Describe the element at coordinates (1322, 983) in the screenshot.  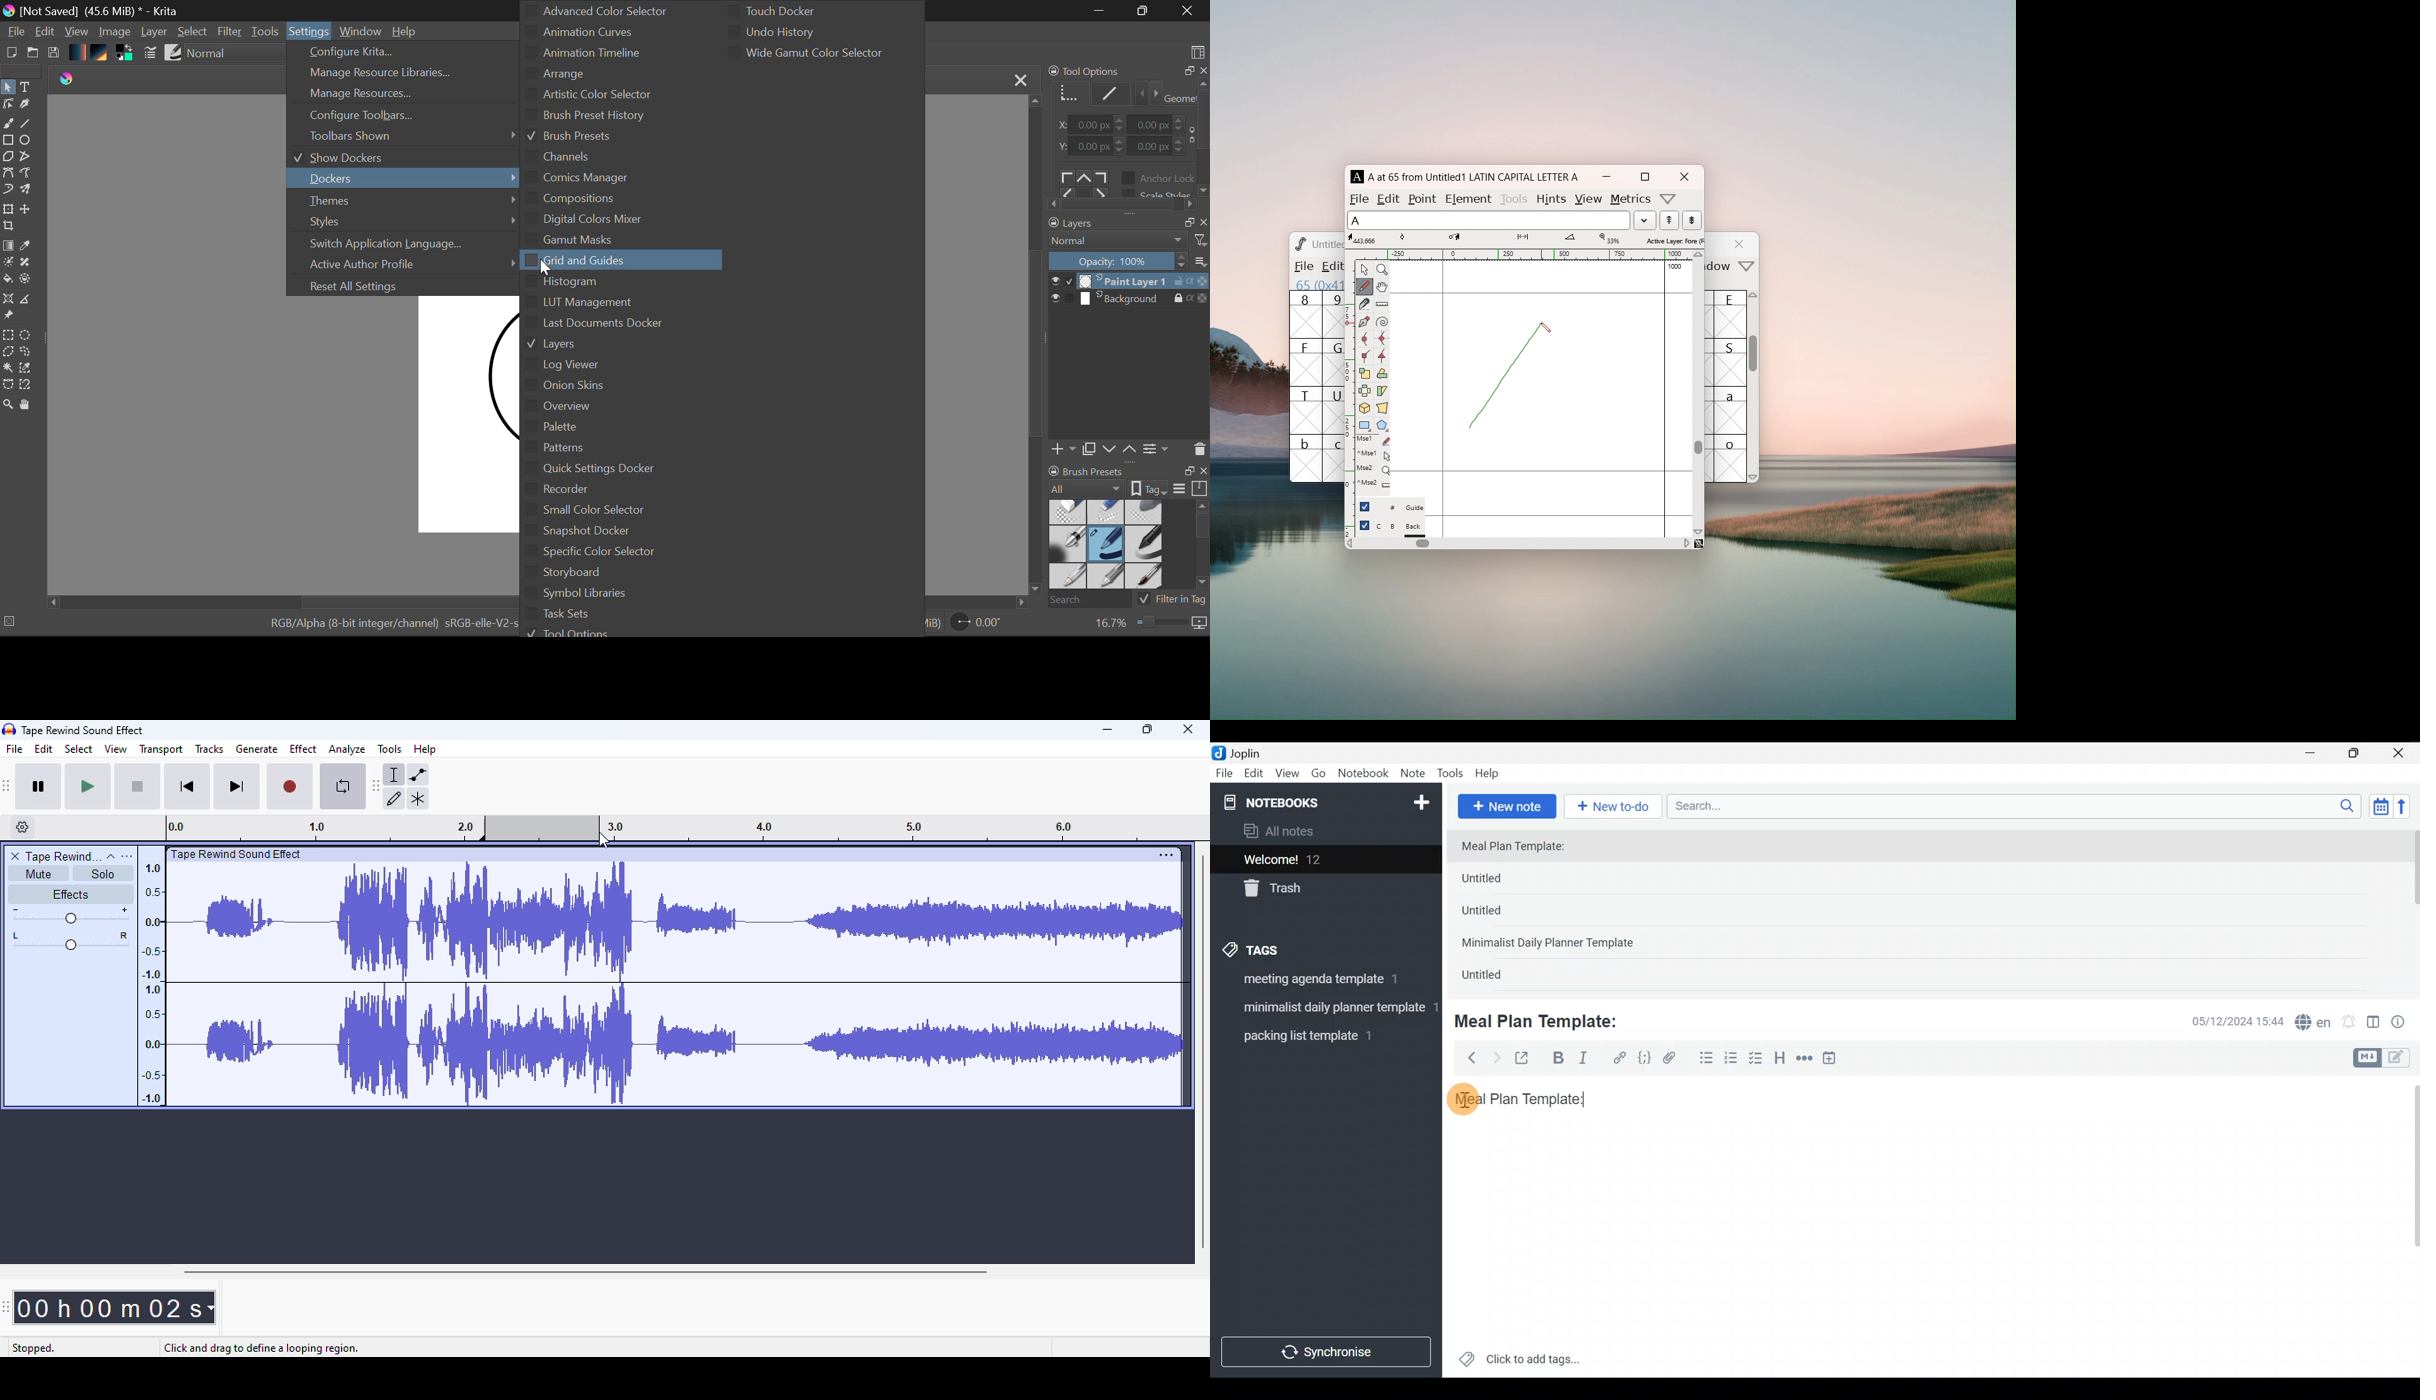
I see `Tag 1` at that location.